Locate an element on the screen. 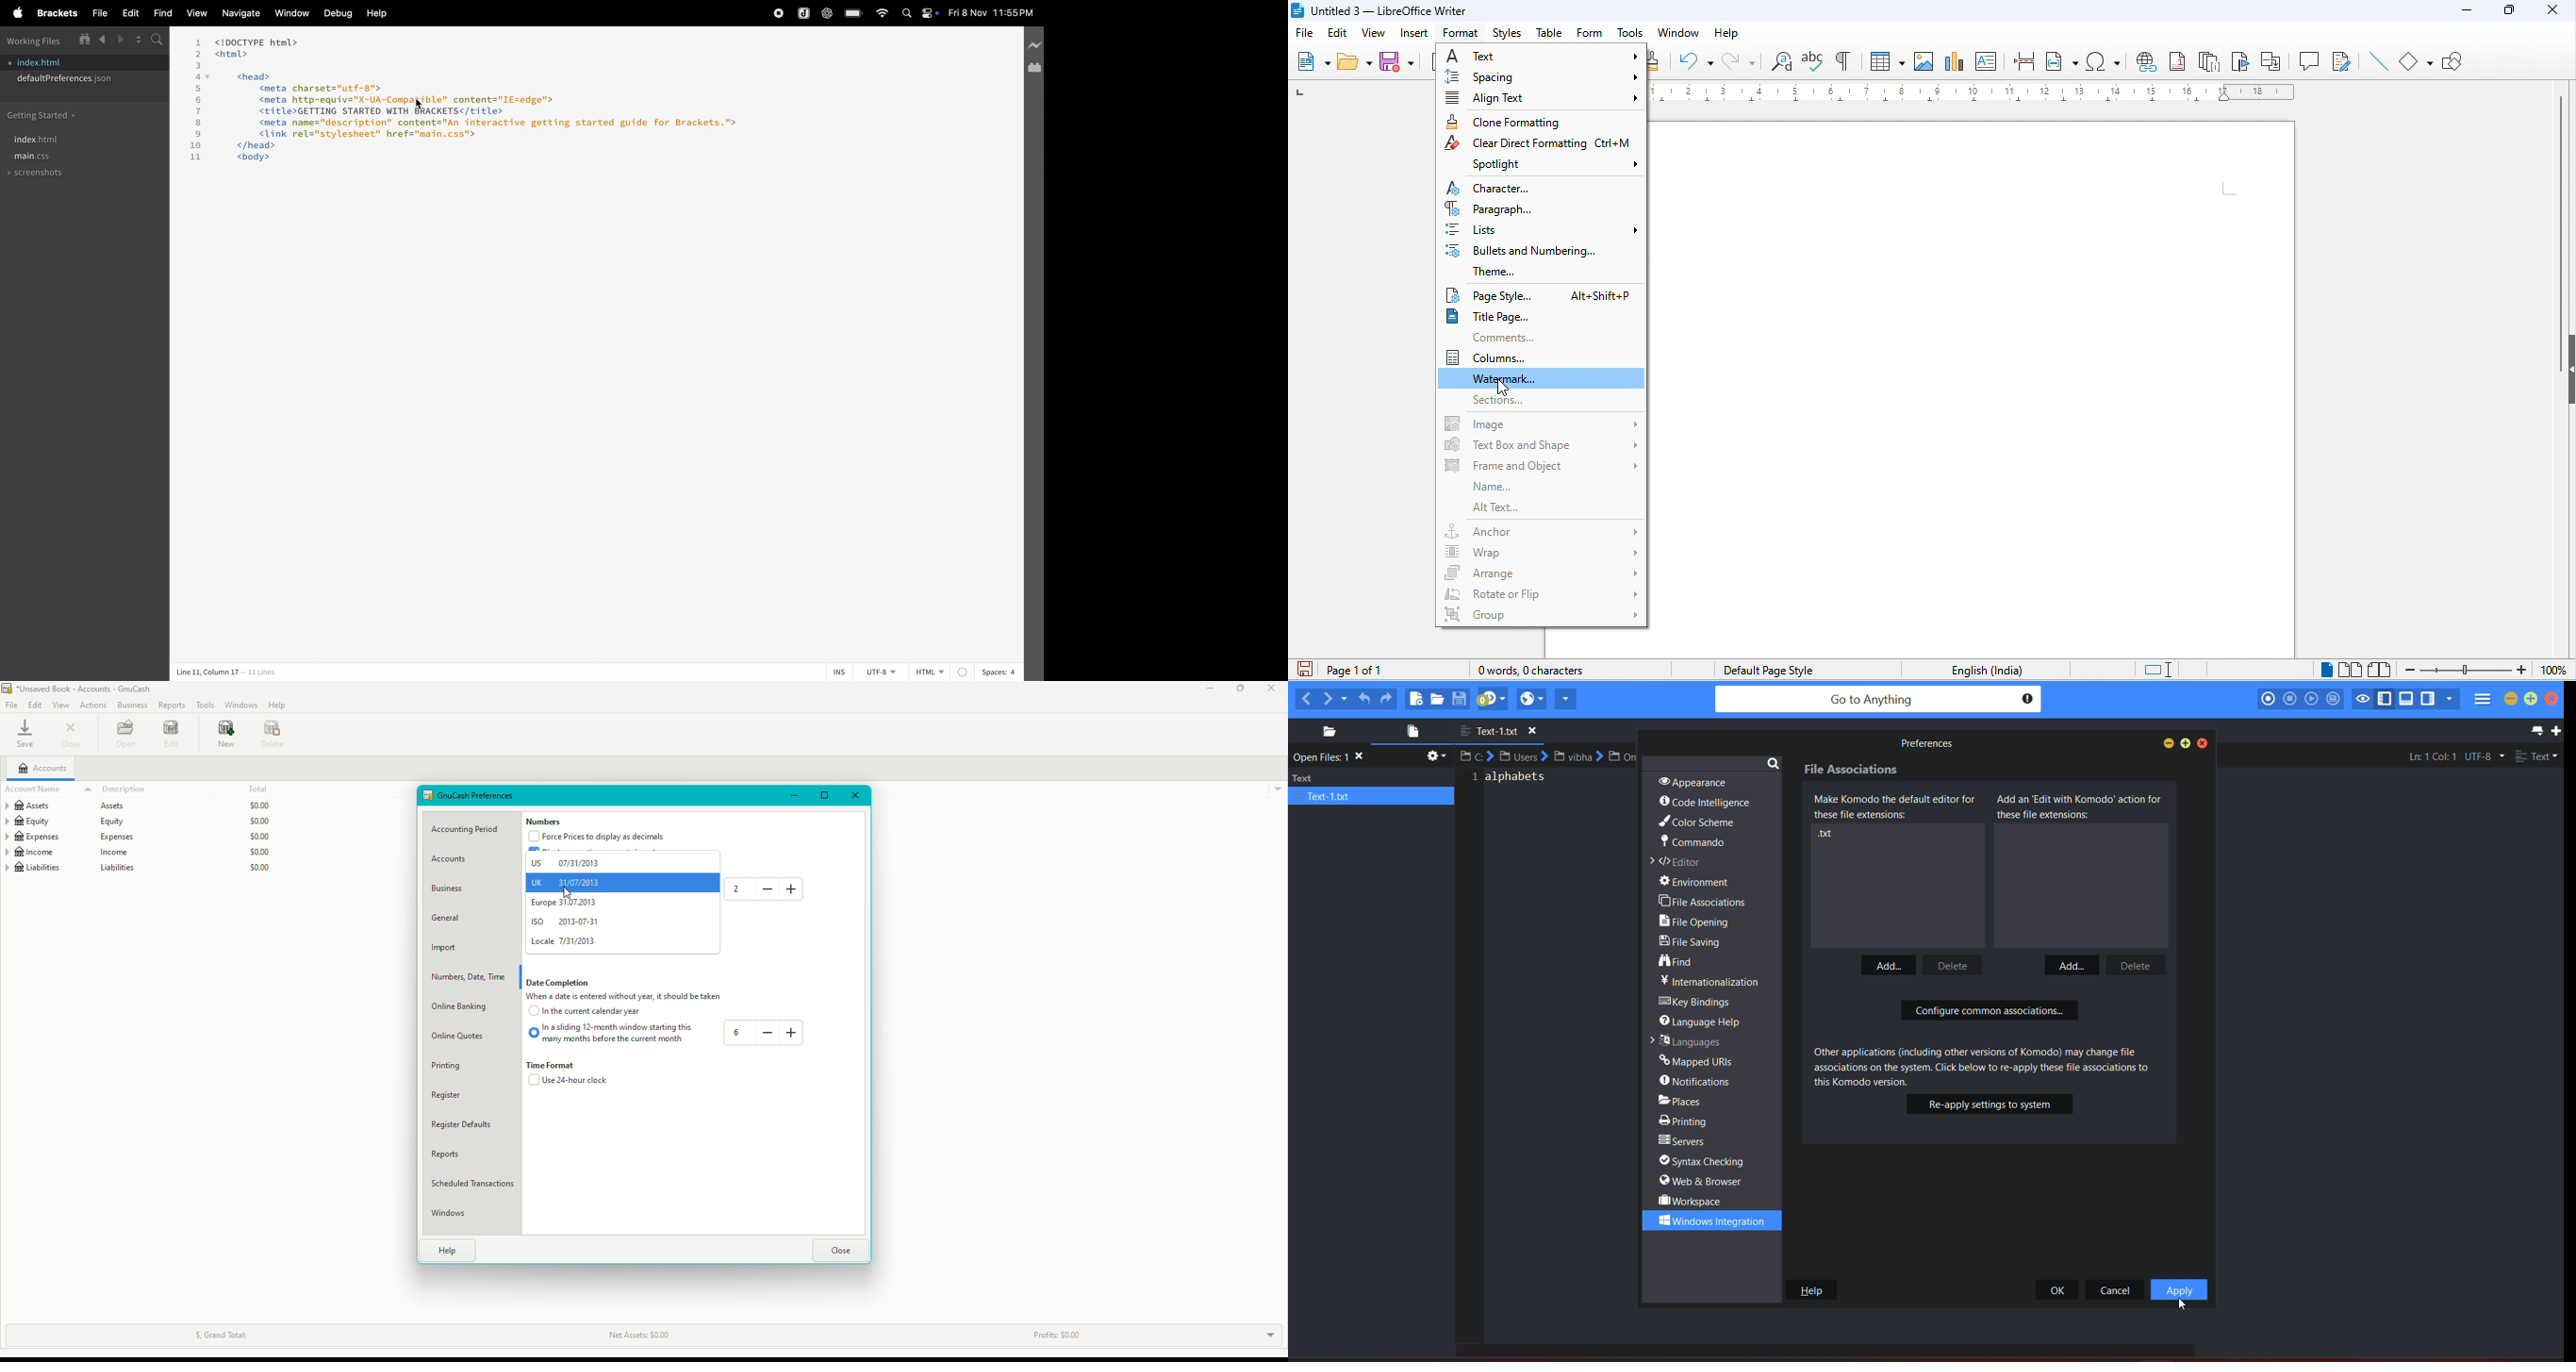  editor is located at coordinates (1680, 863).